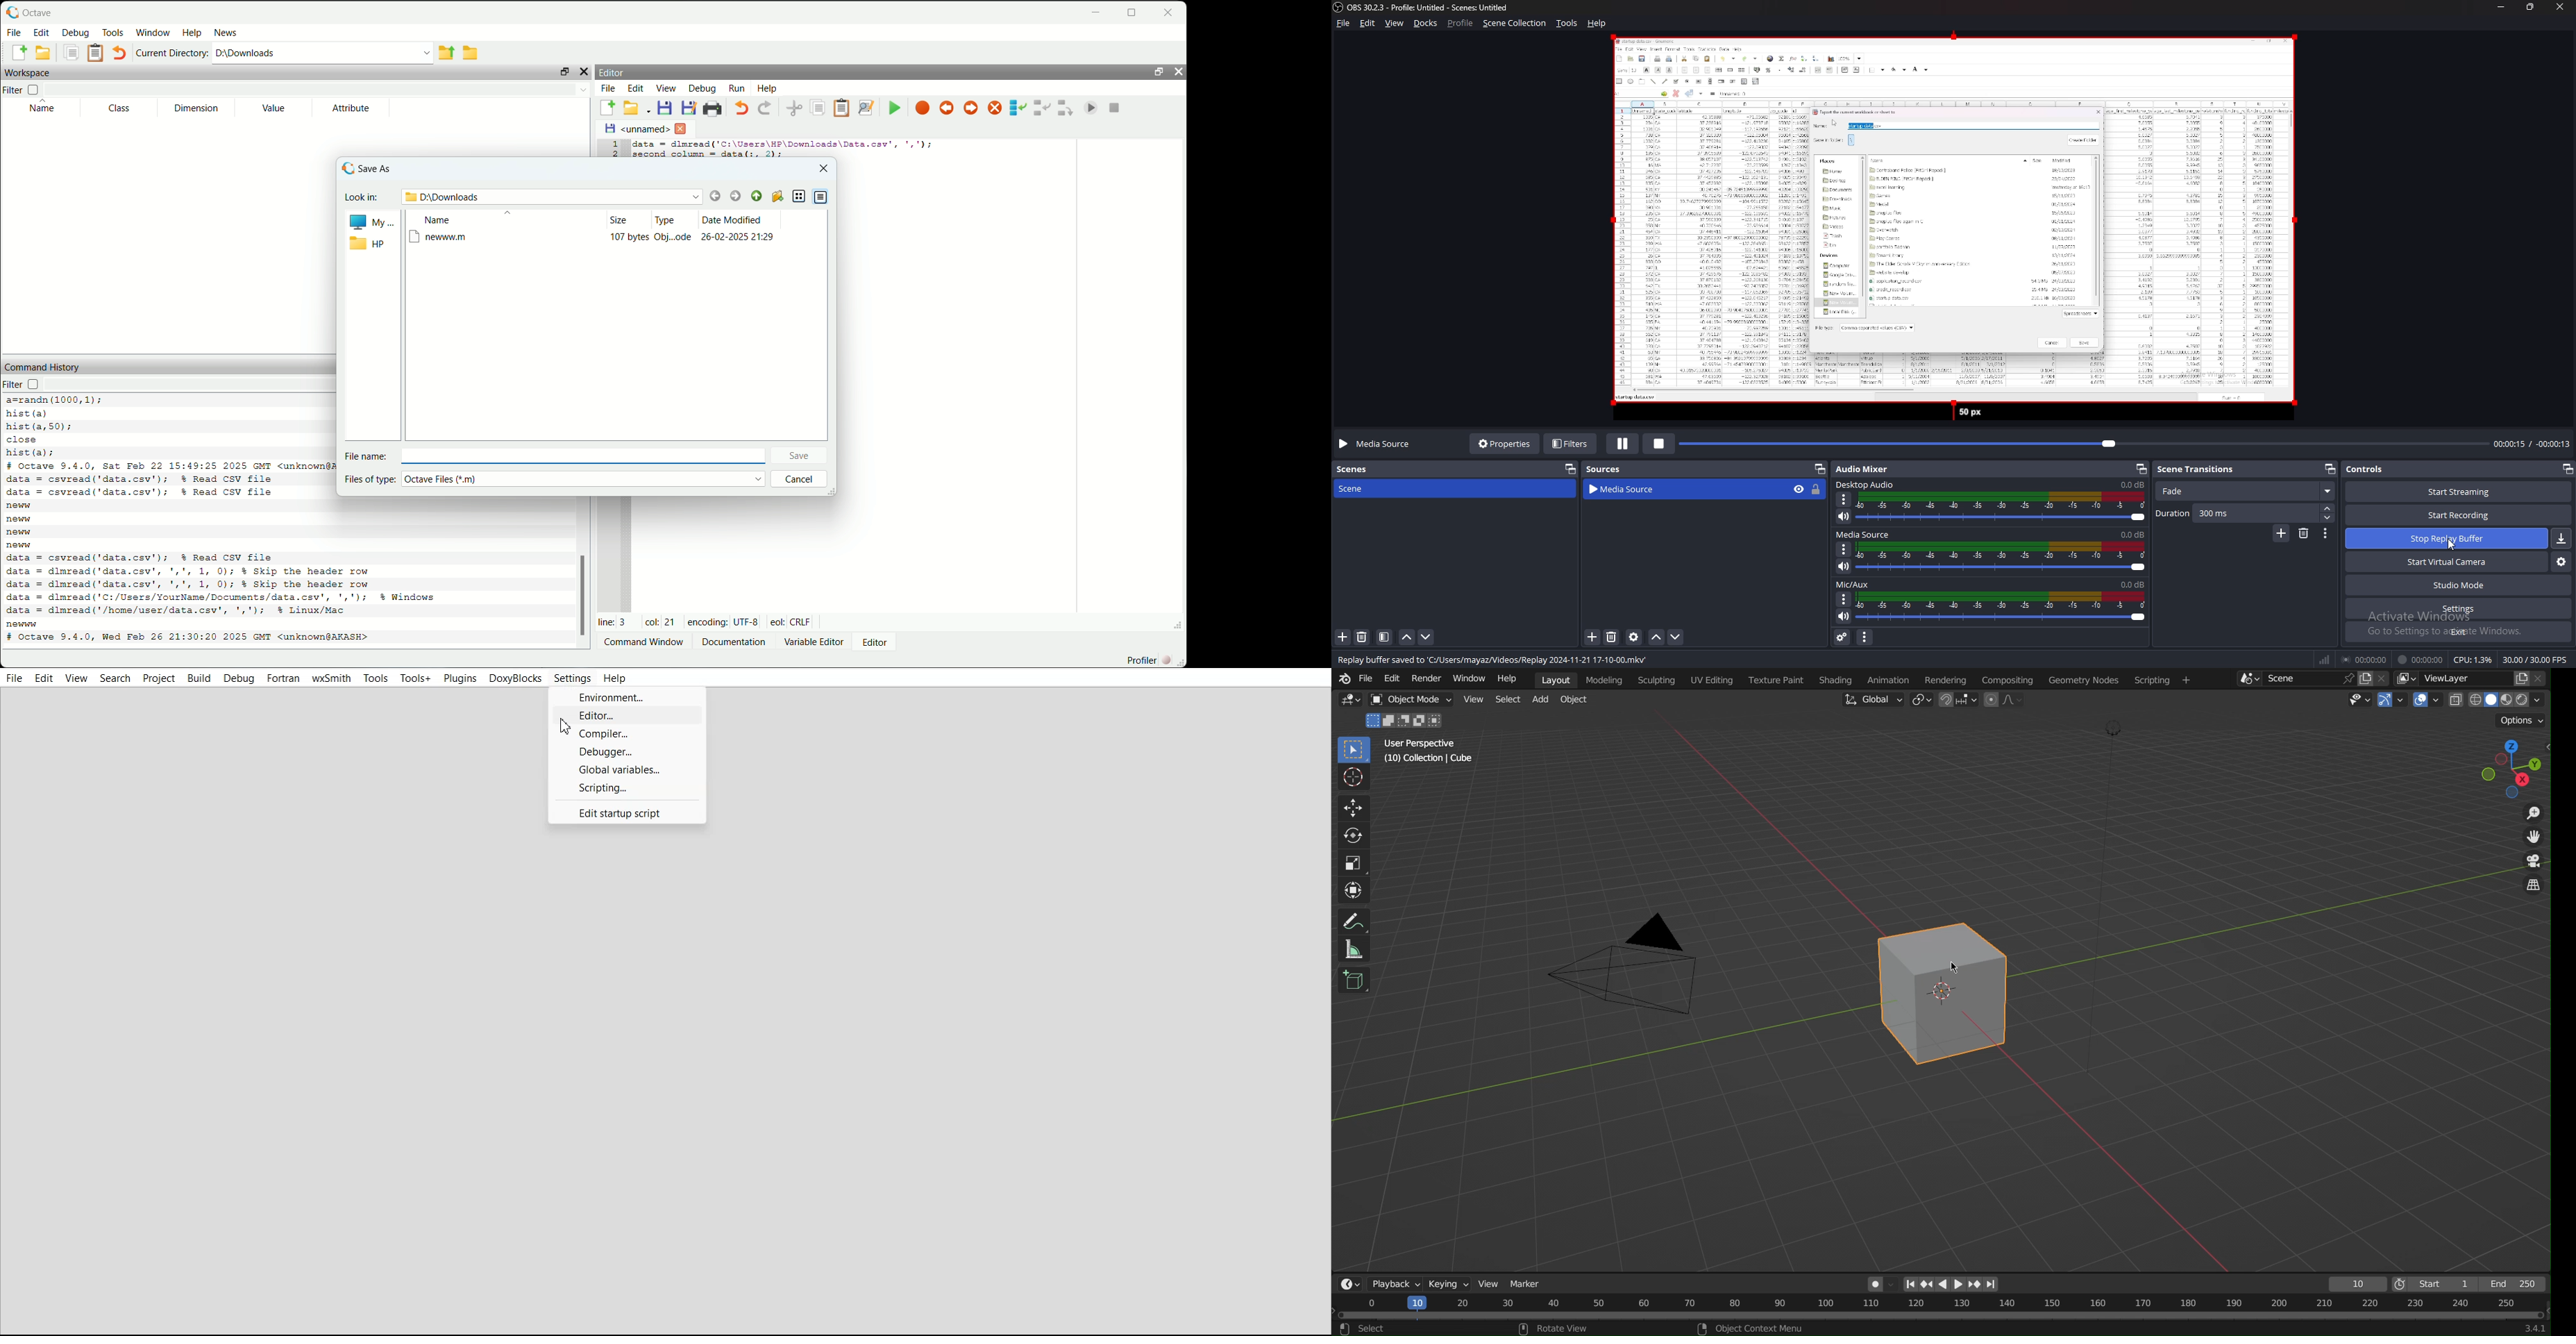 The height and width of the screenshot is (1344, 2576). What do you see at coordinates (1571, 469) in the screenshot?
I see `pop out` at bounding box center [1571, 469].